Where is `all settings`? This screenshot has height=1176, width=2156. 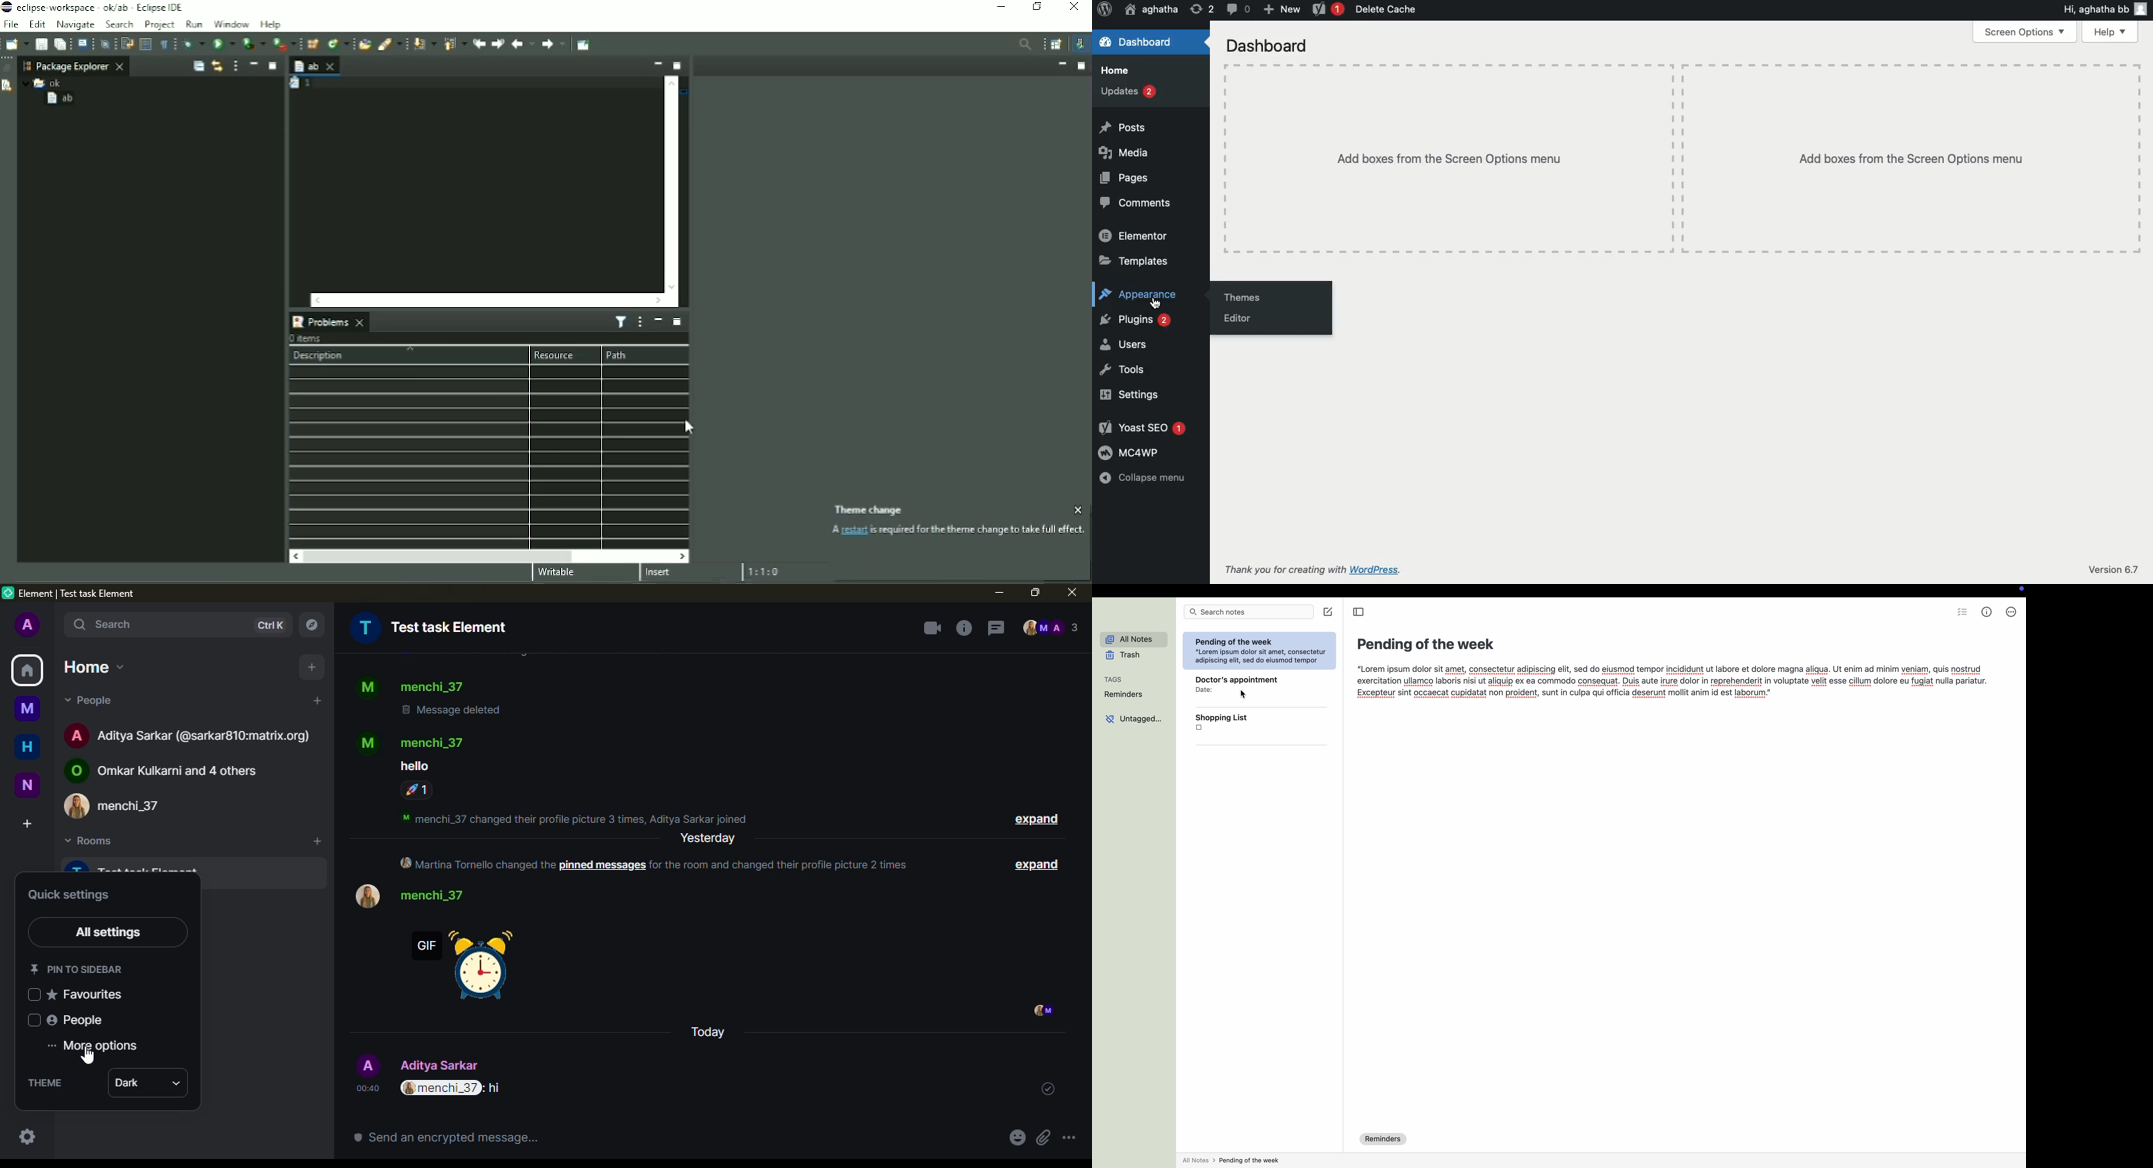
all settings is located at coordinates (113, 933).